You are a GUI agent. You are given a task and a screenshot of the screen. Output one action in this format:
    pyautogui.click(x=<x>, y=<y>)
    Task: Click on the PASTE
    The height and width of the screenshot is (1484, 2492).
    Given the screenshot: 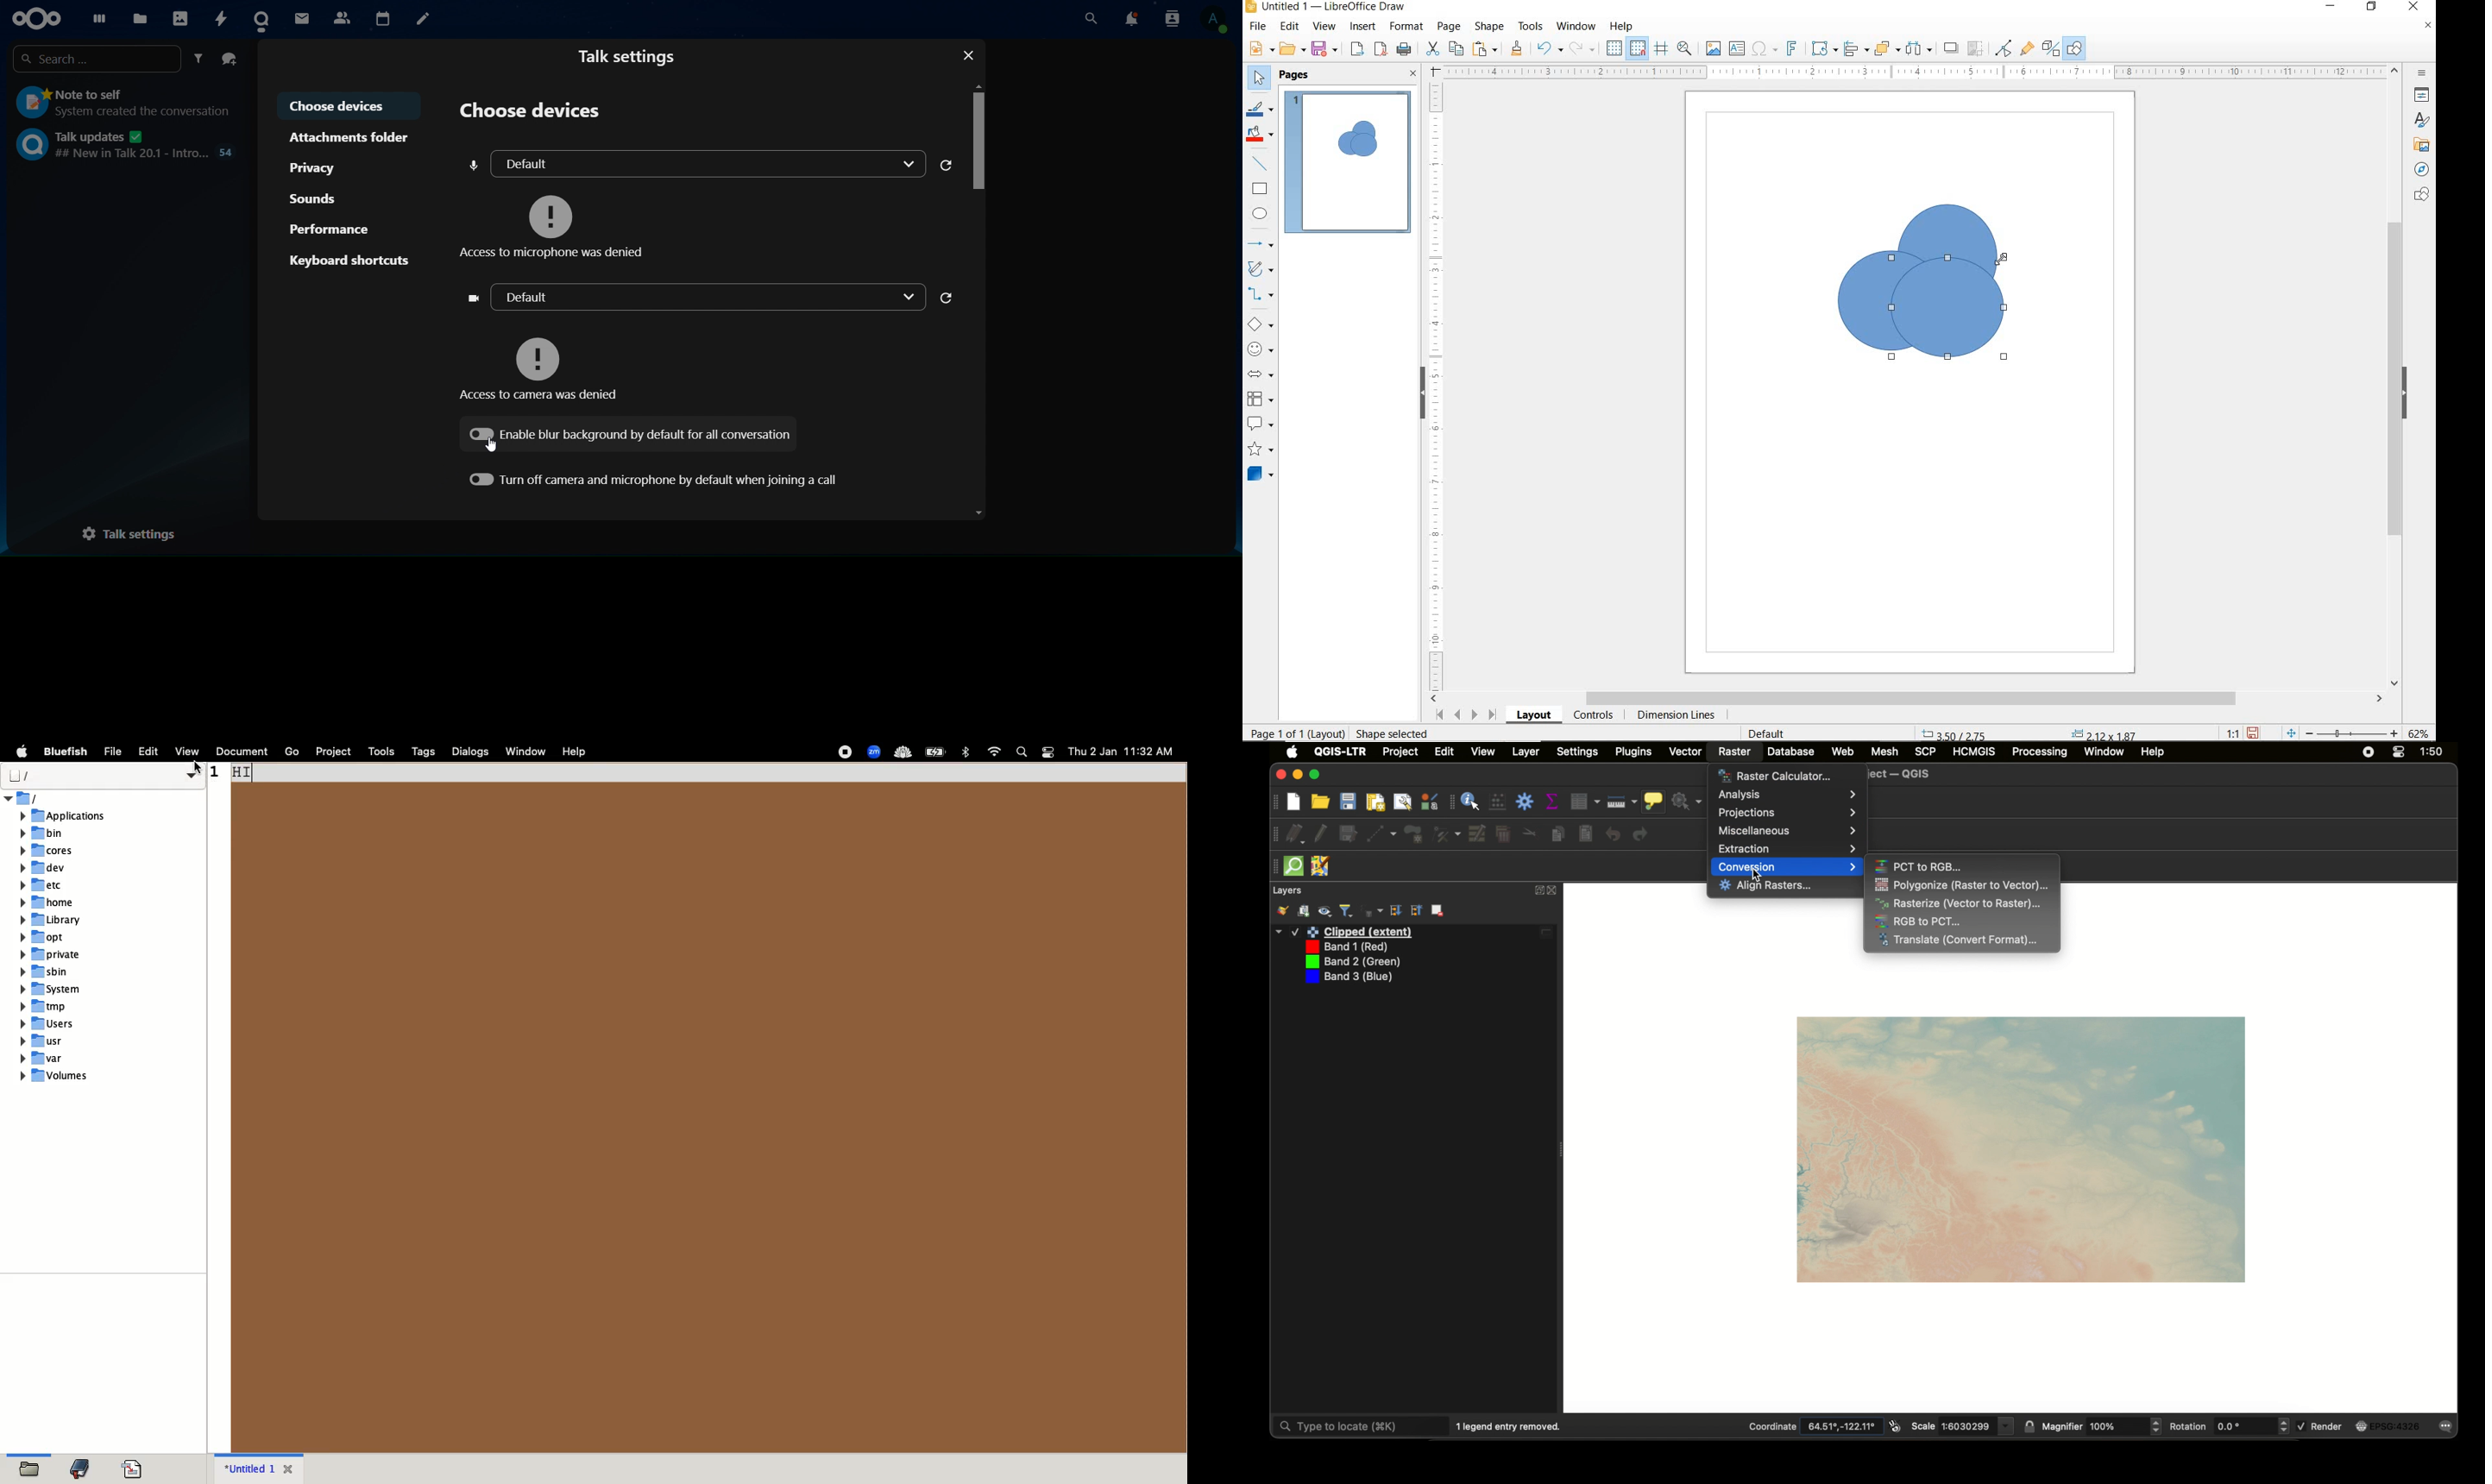 What is the action you would take?
    pyautogui.click(x=1486, y=49)
    